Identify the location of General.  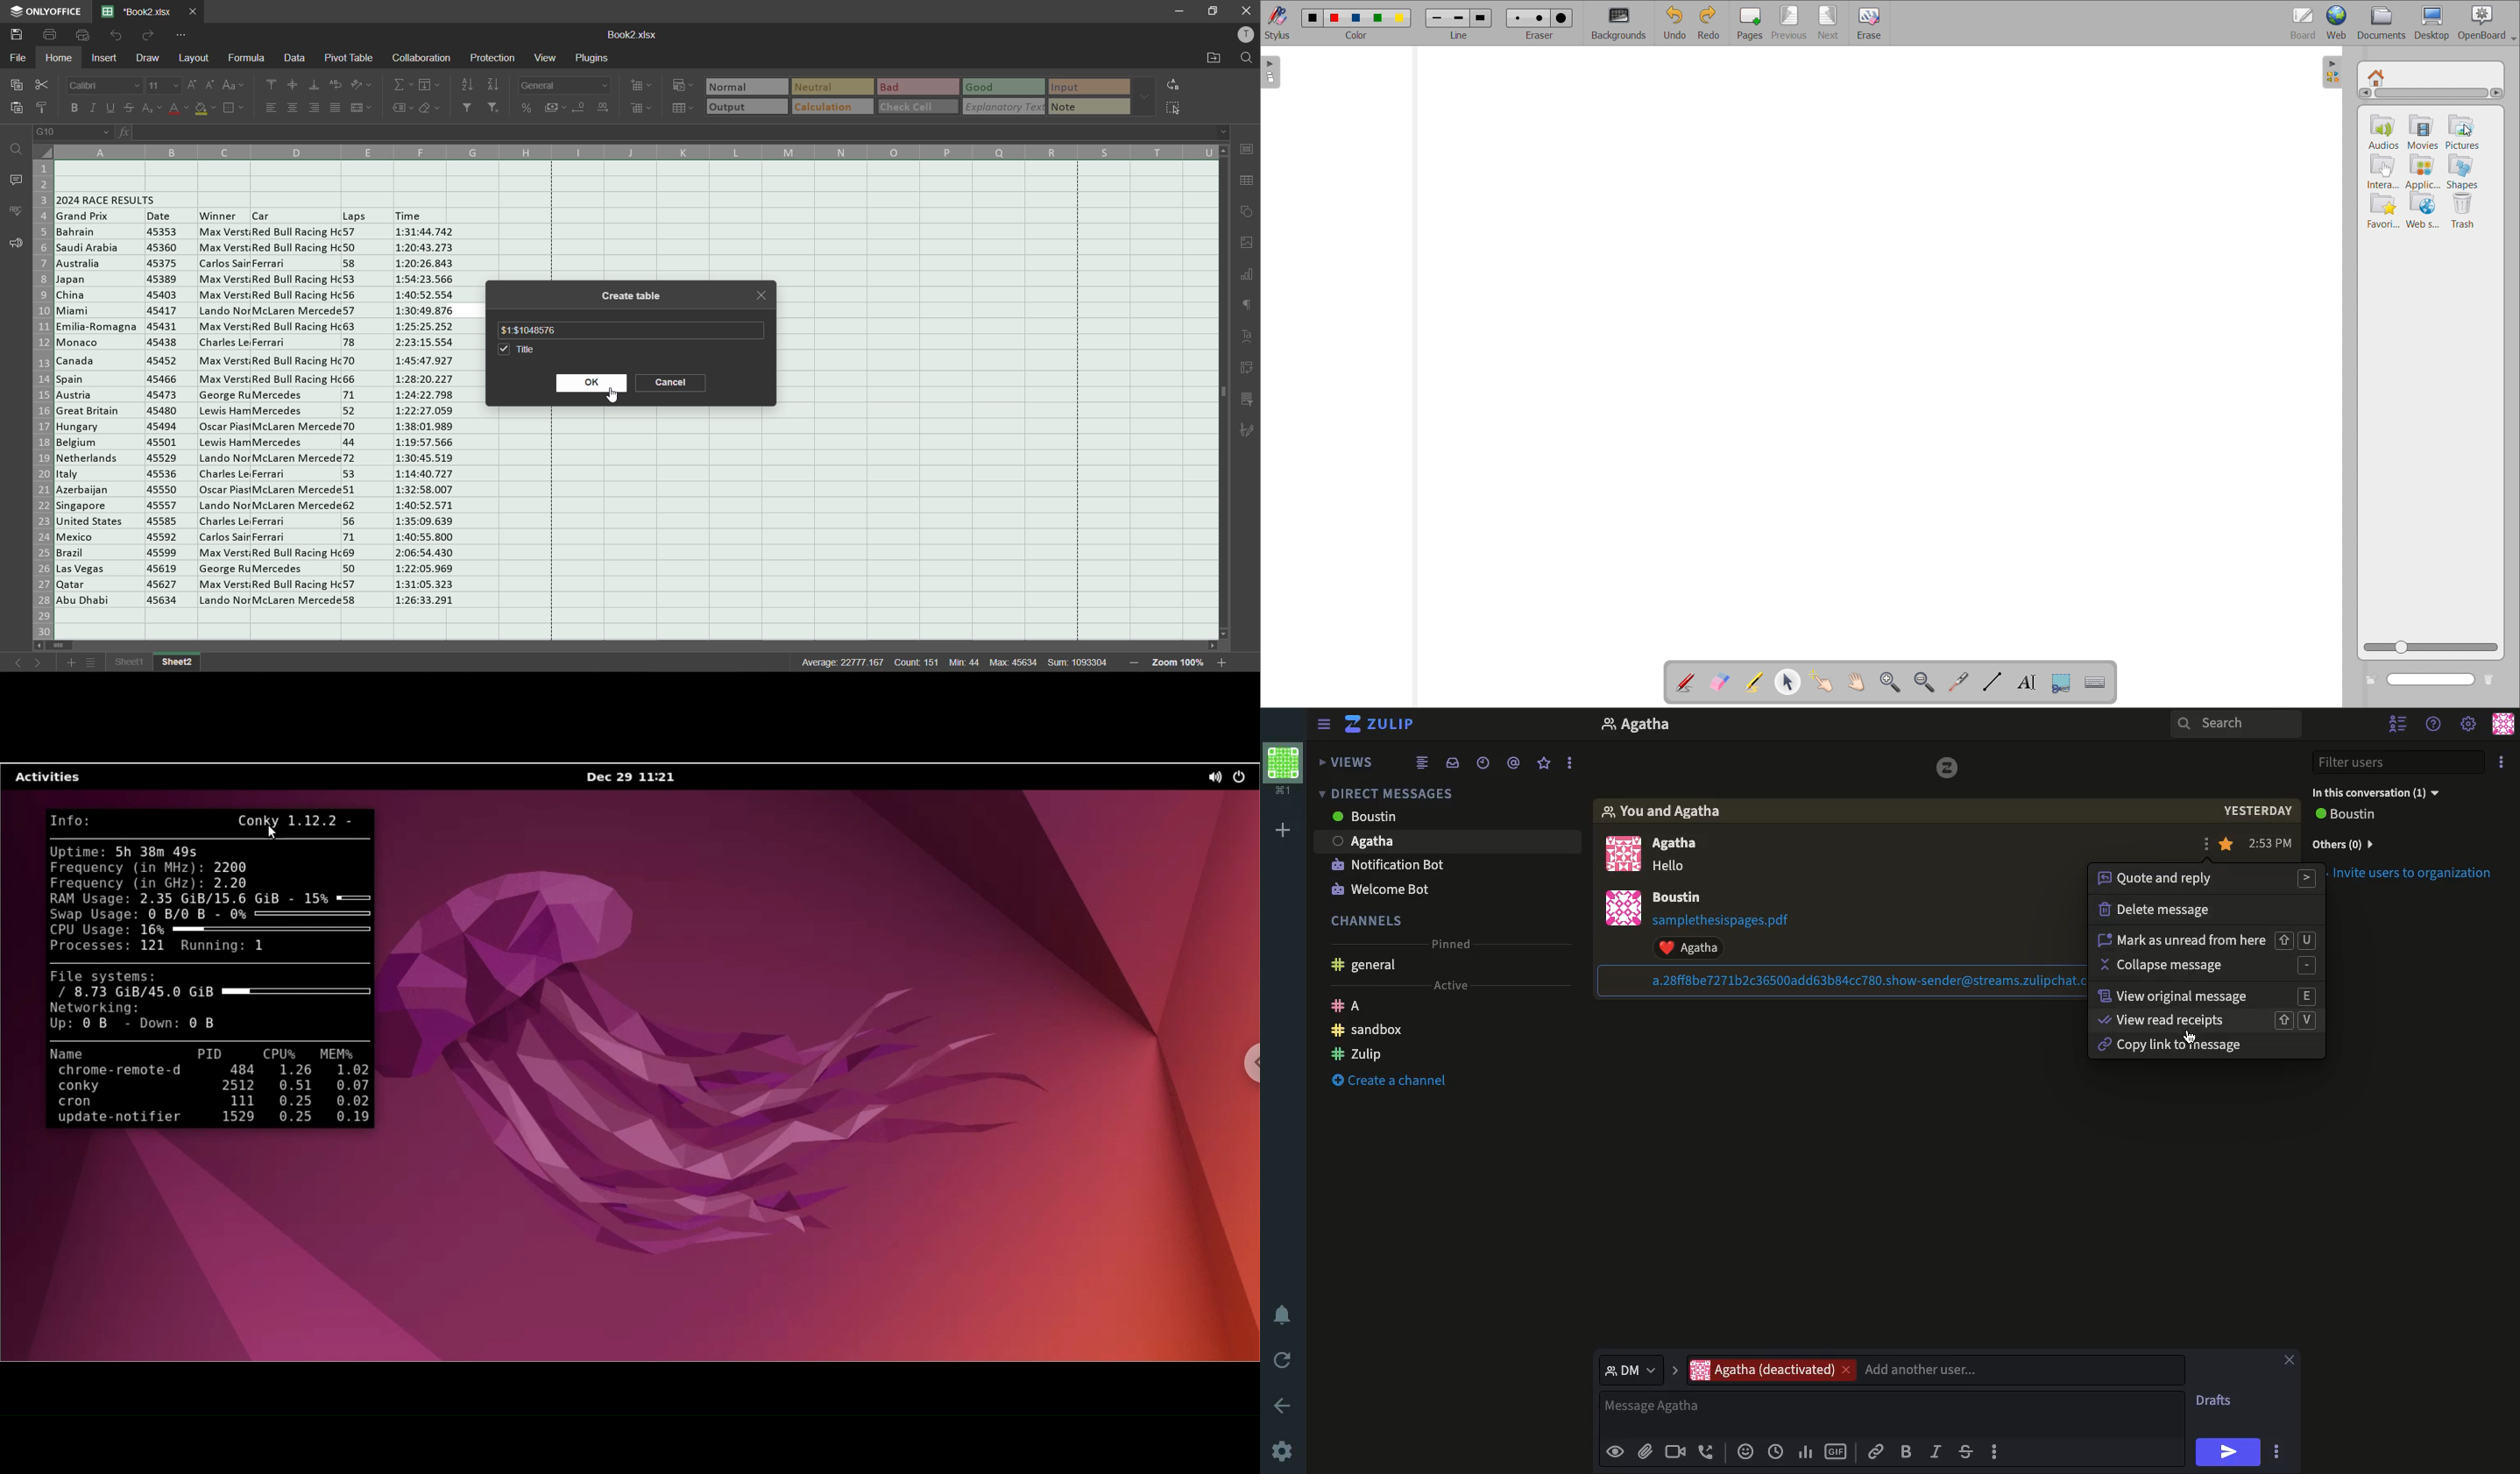
(1367, 967).